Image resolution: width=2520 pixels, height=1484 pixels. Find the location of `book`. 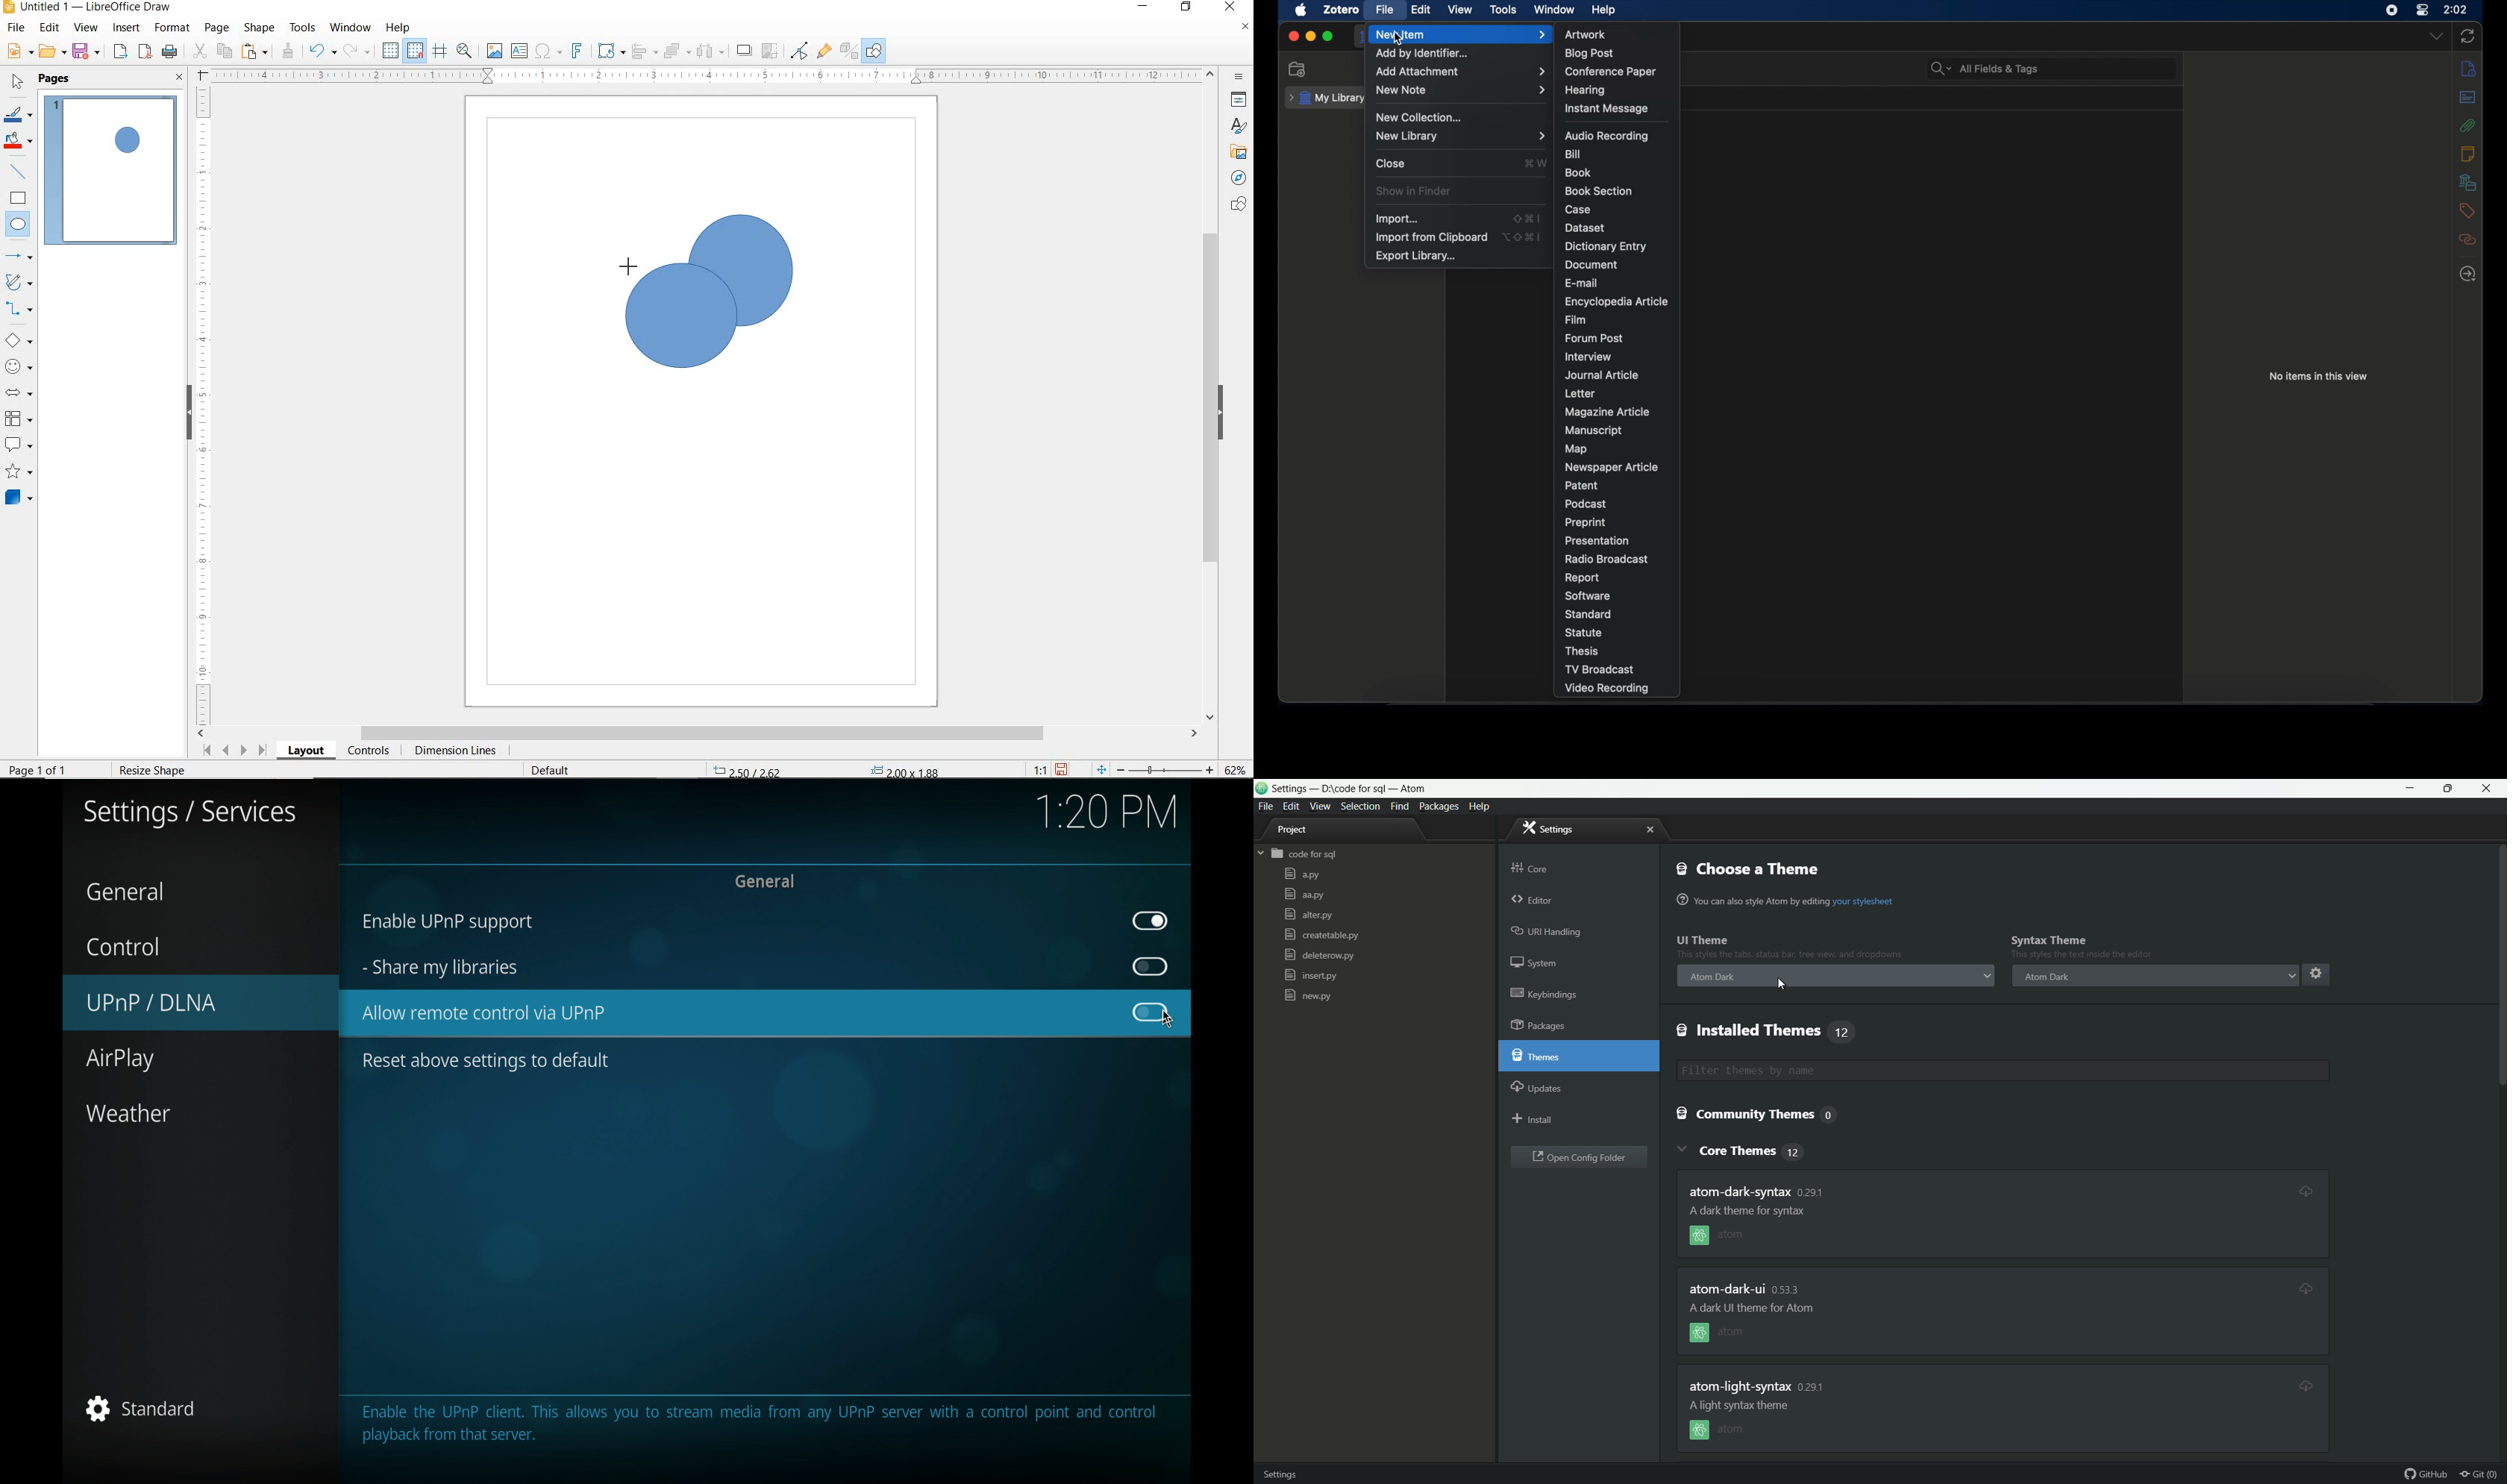

book is located at coordinates (1578, 173).